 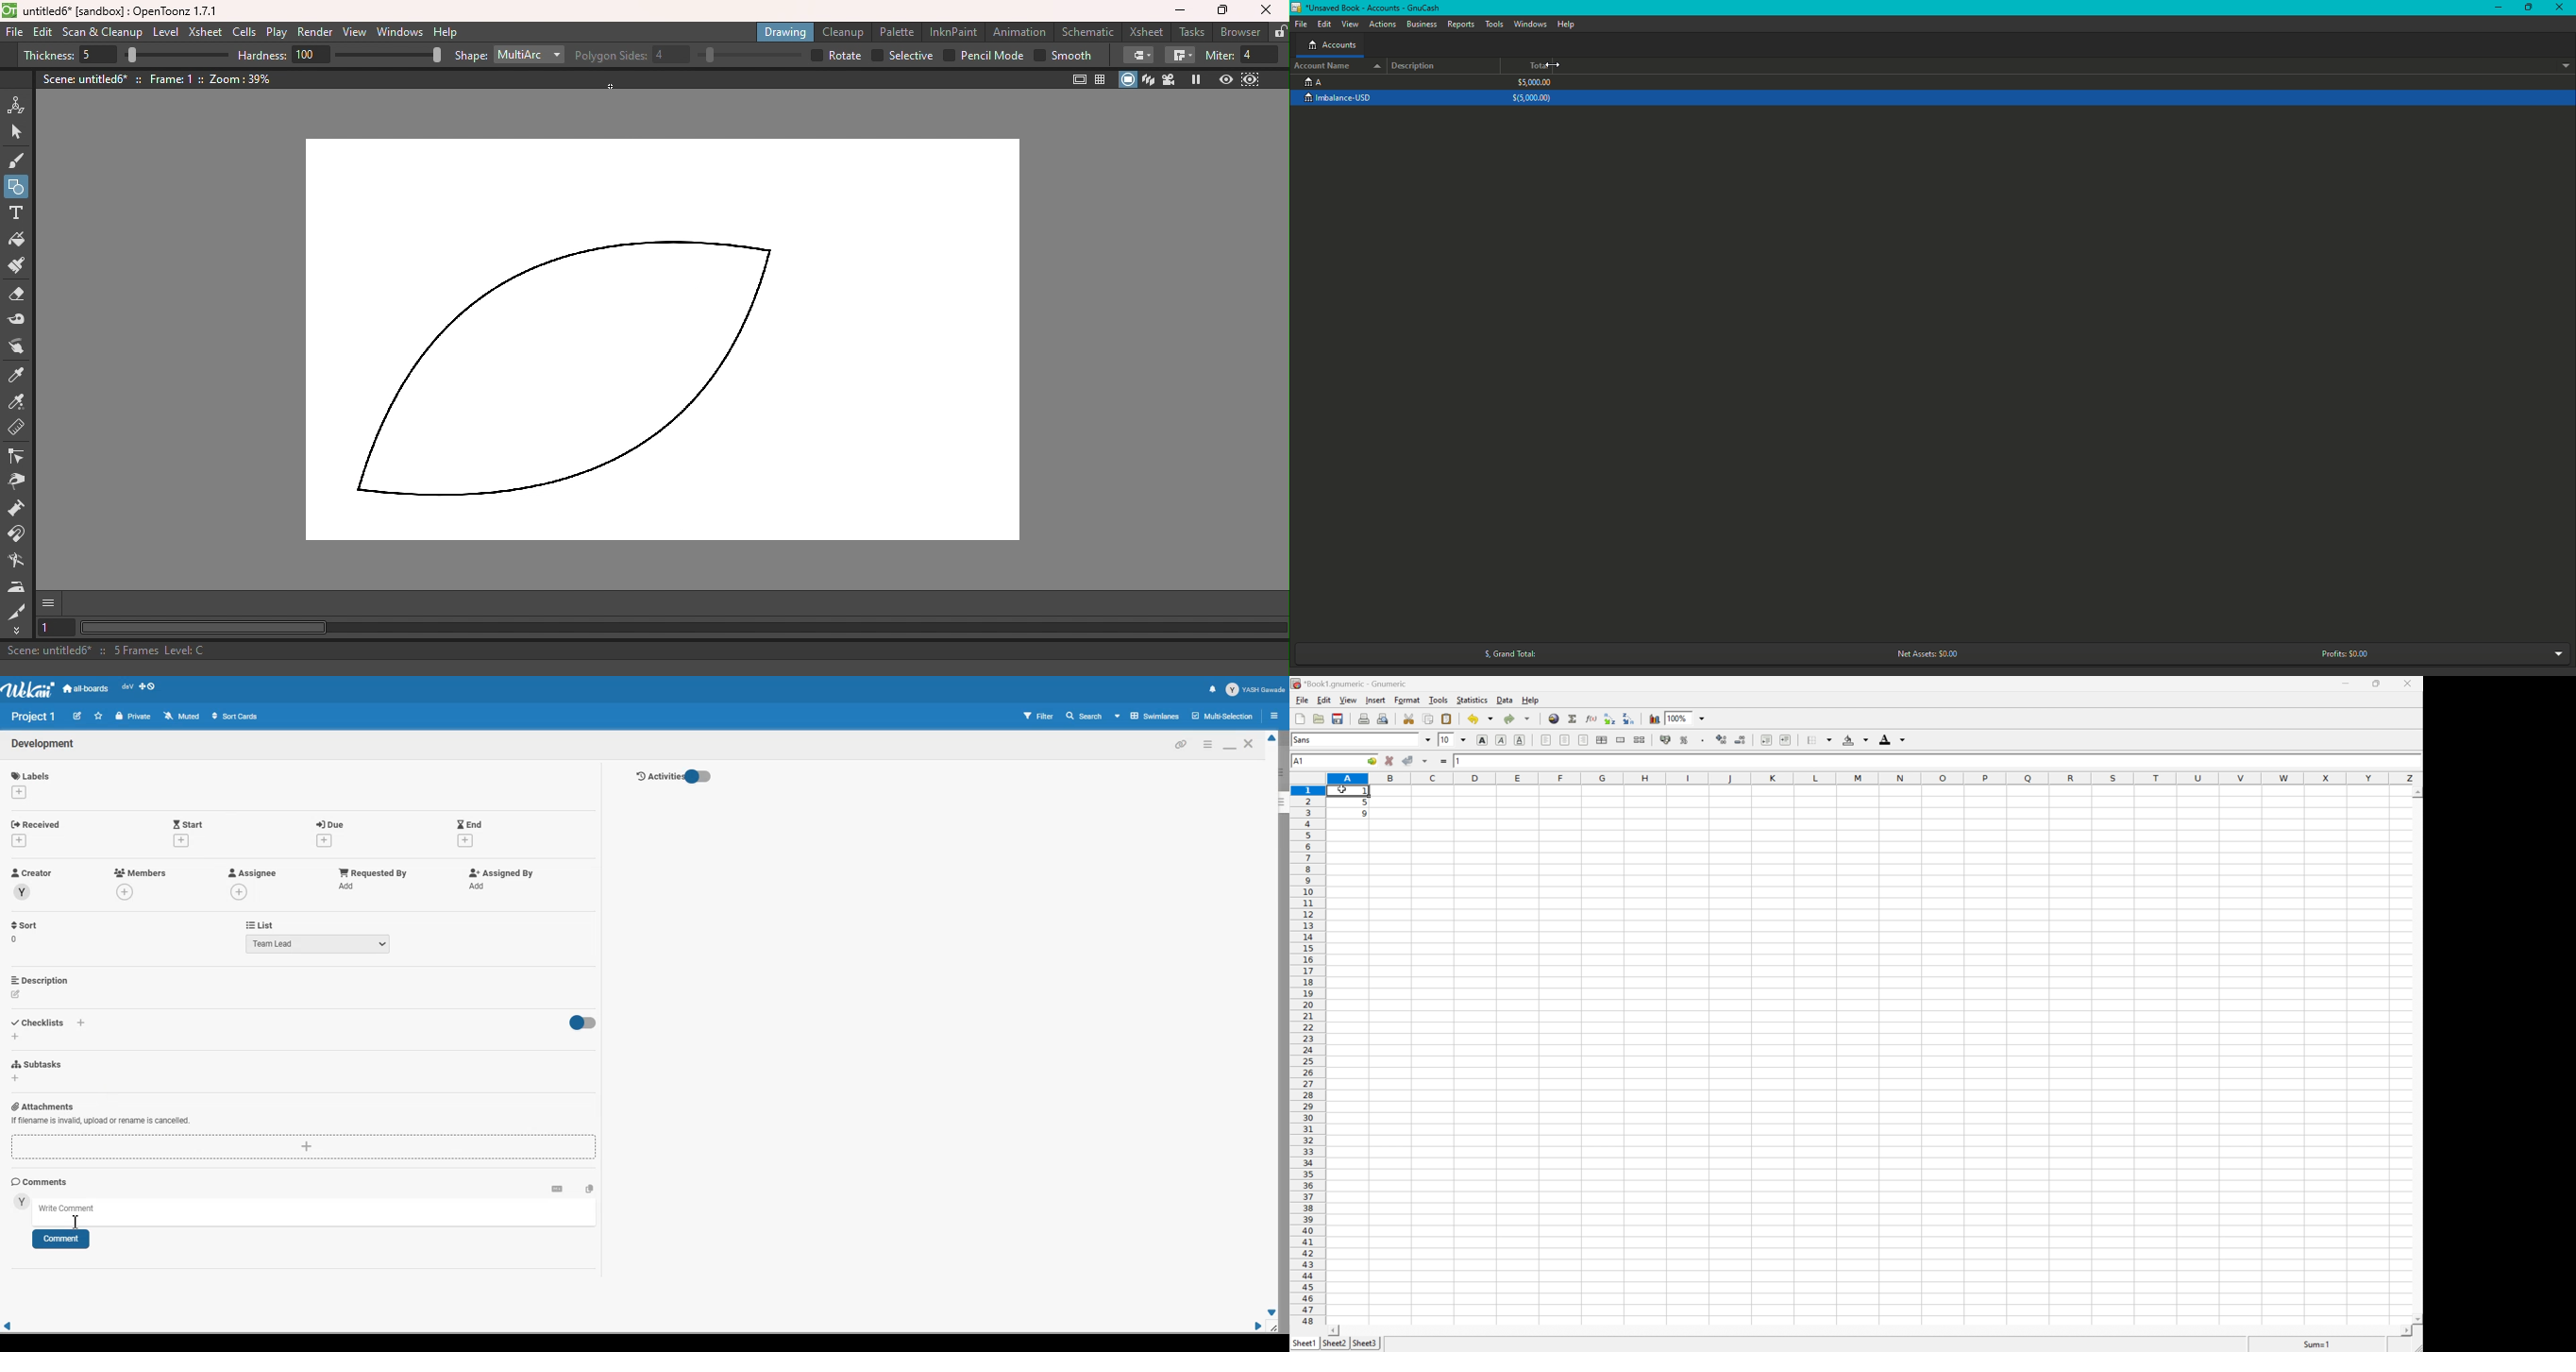 I want to click on Comments, so click(x=40, y=1182).